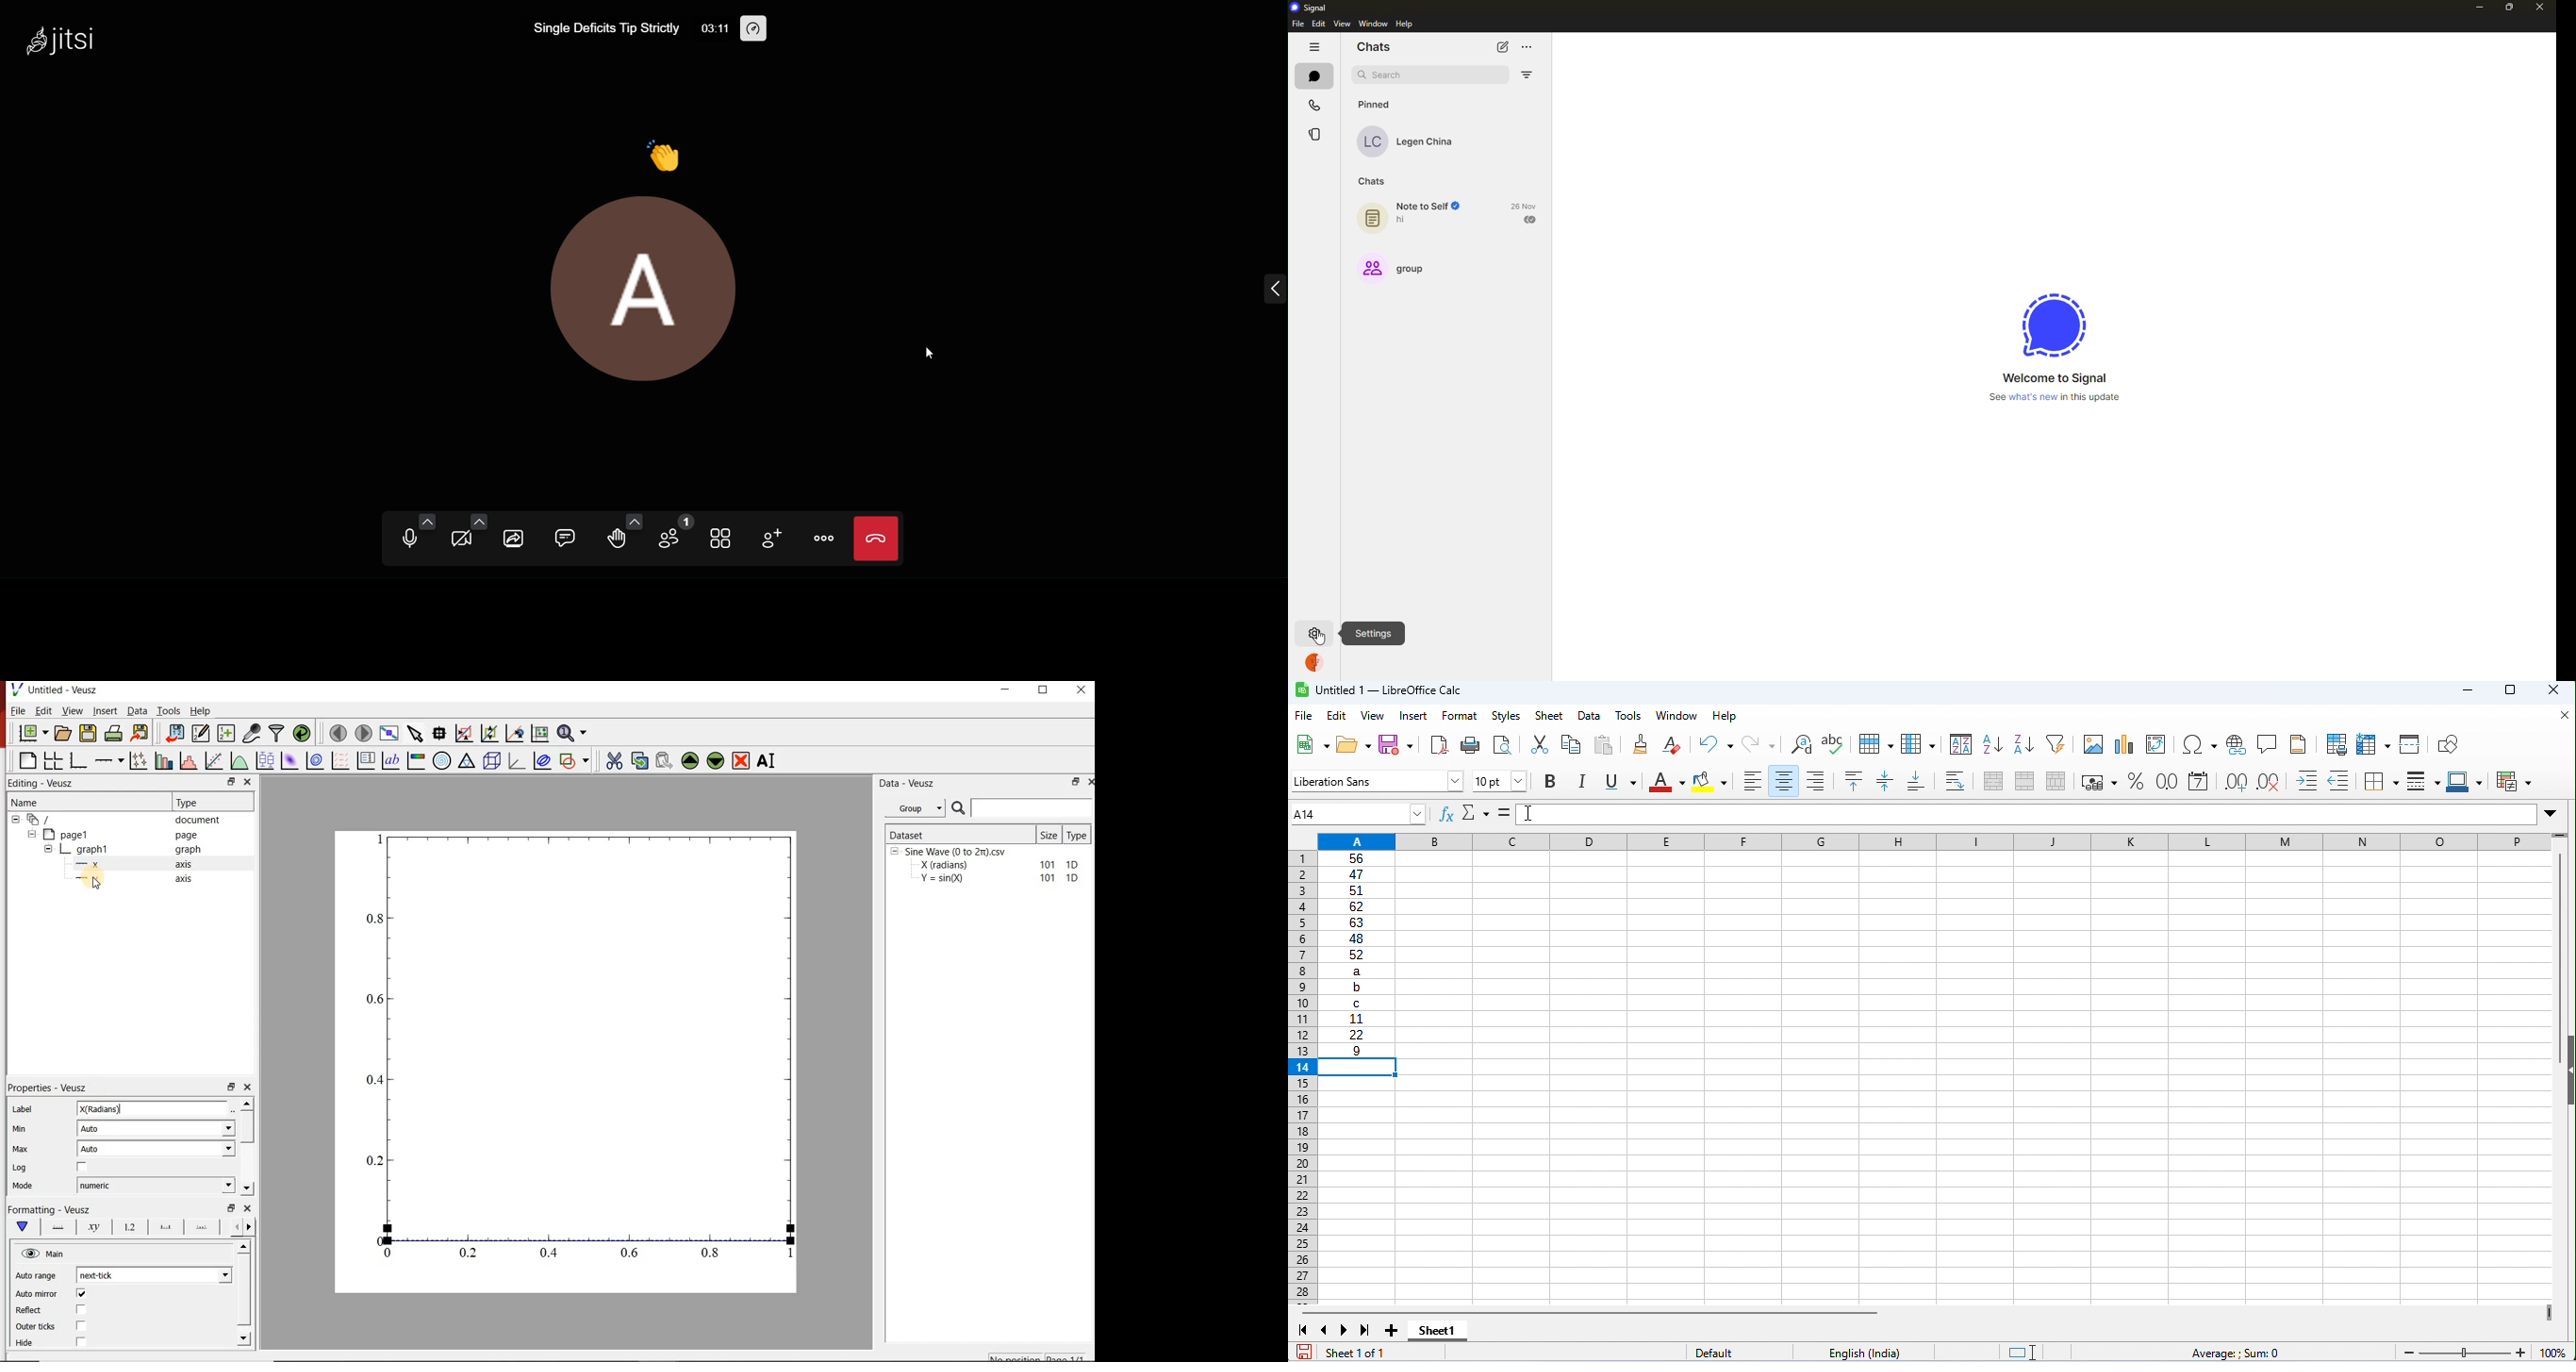  I want to click on options, so click(55, 1226).